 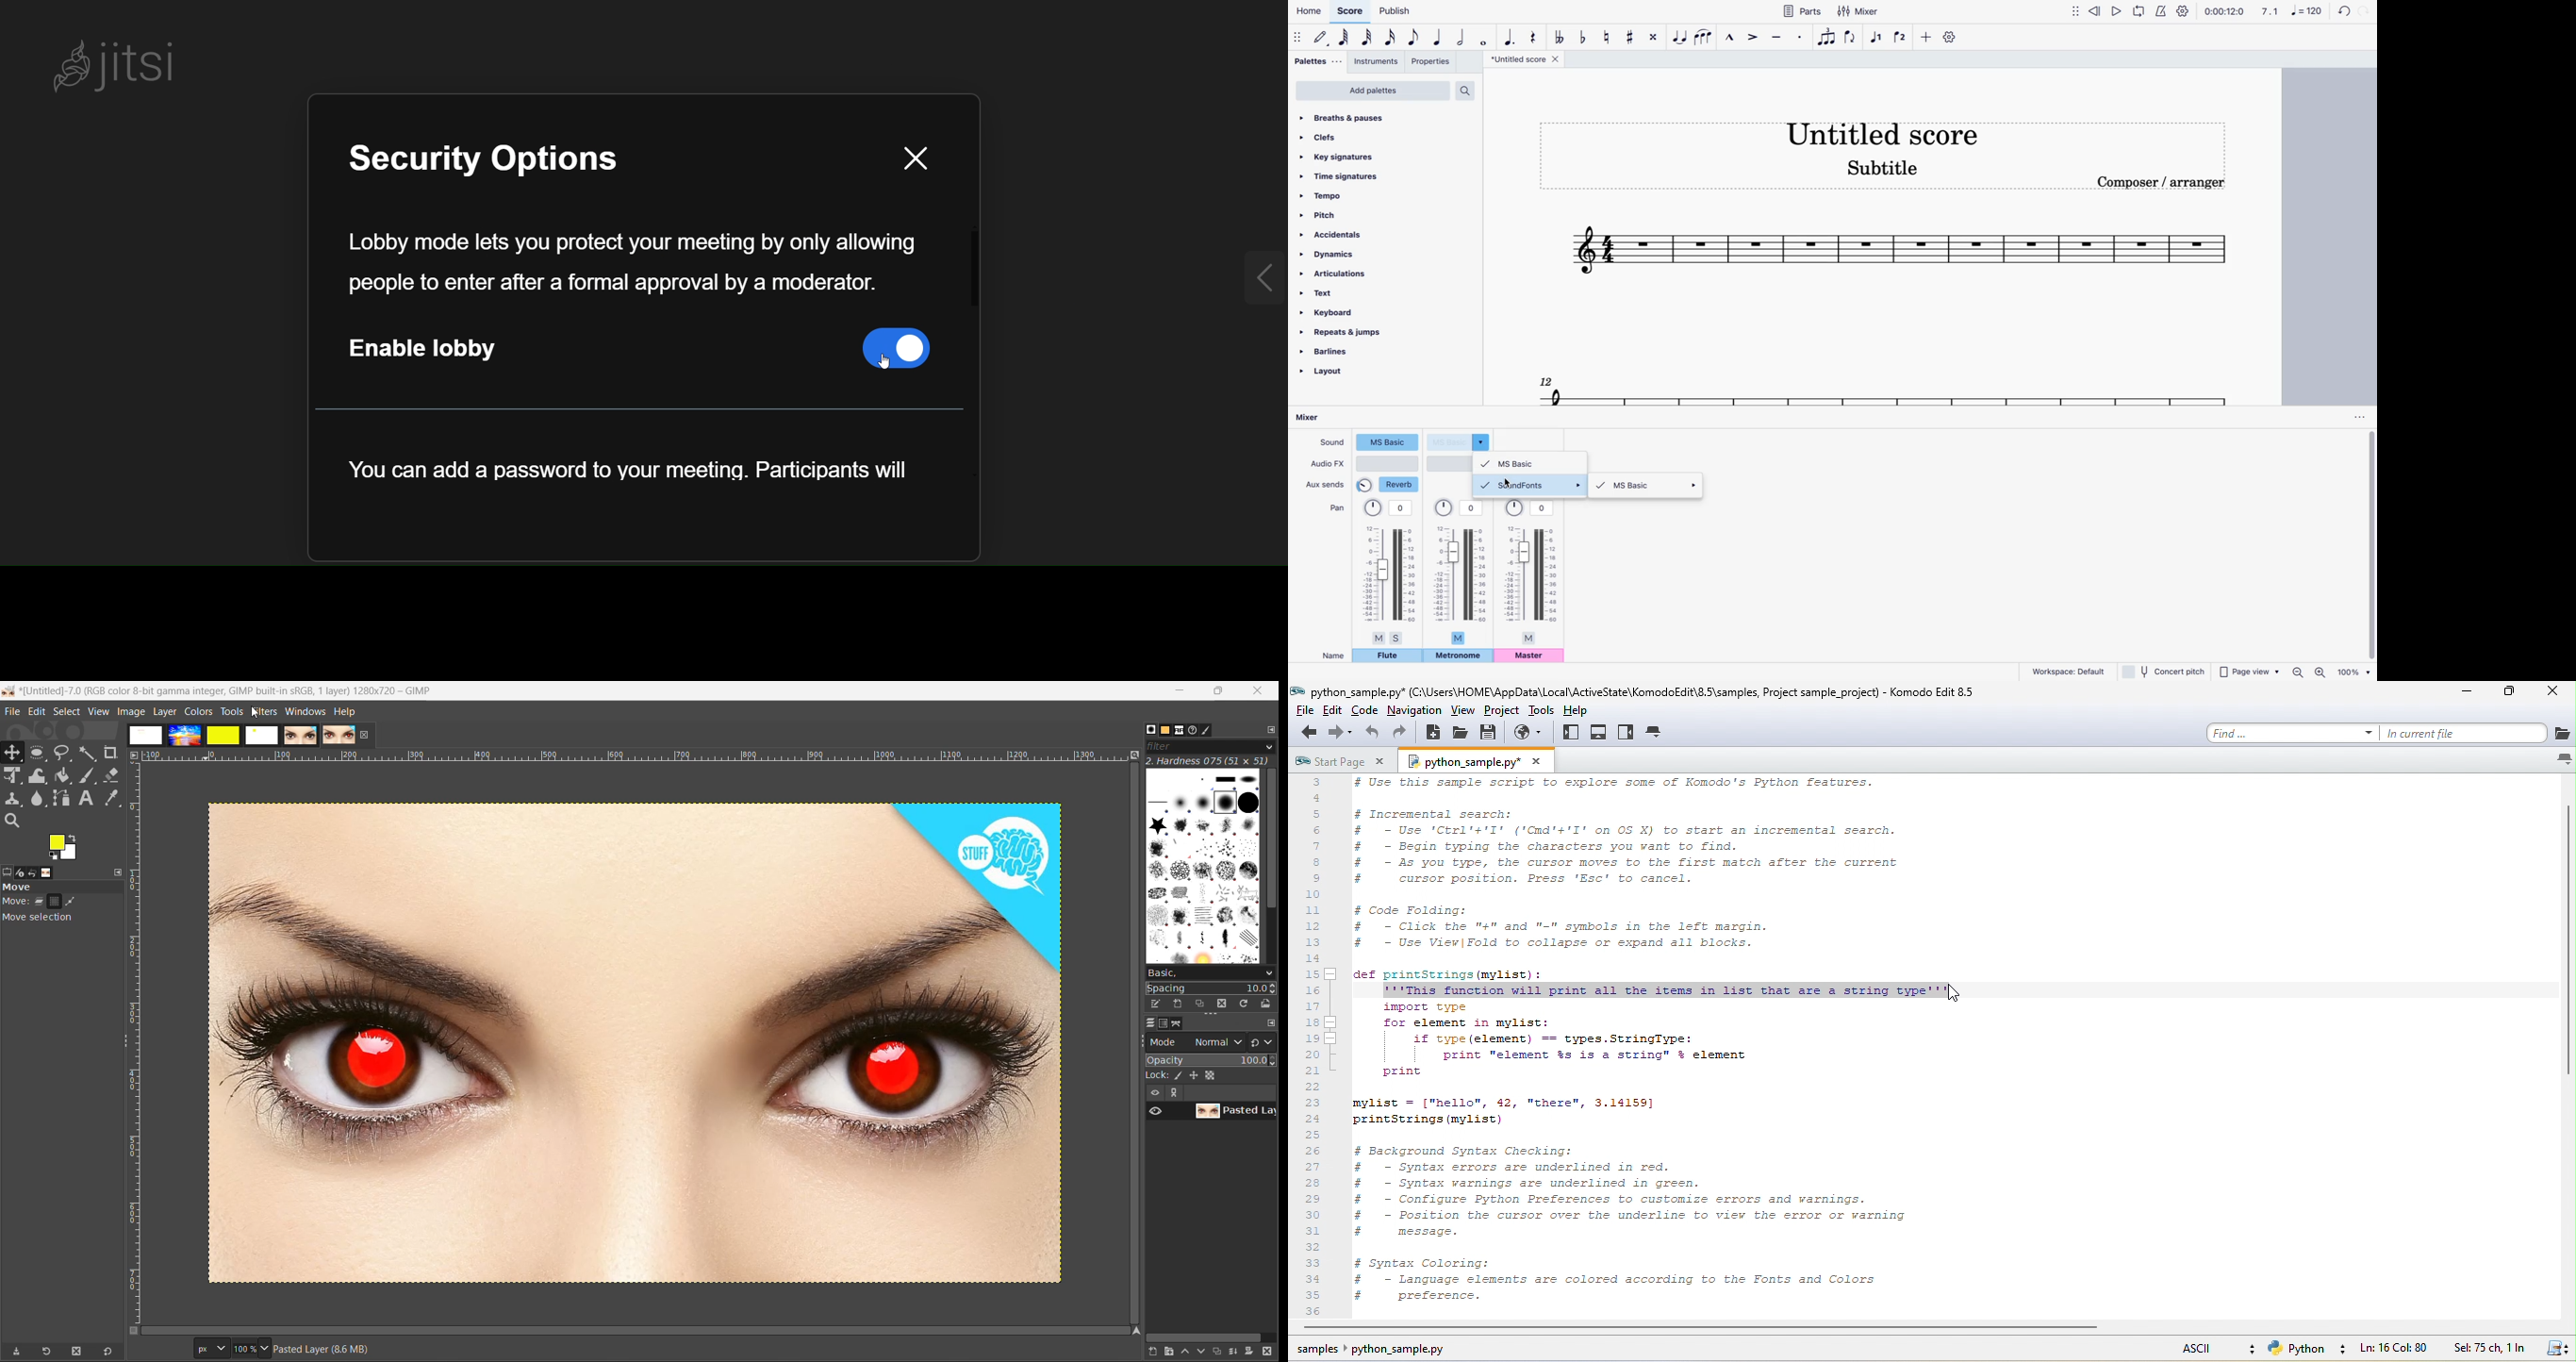 I want to click on settings, so click(x=1951, y=38).